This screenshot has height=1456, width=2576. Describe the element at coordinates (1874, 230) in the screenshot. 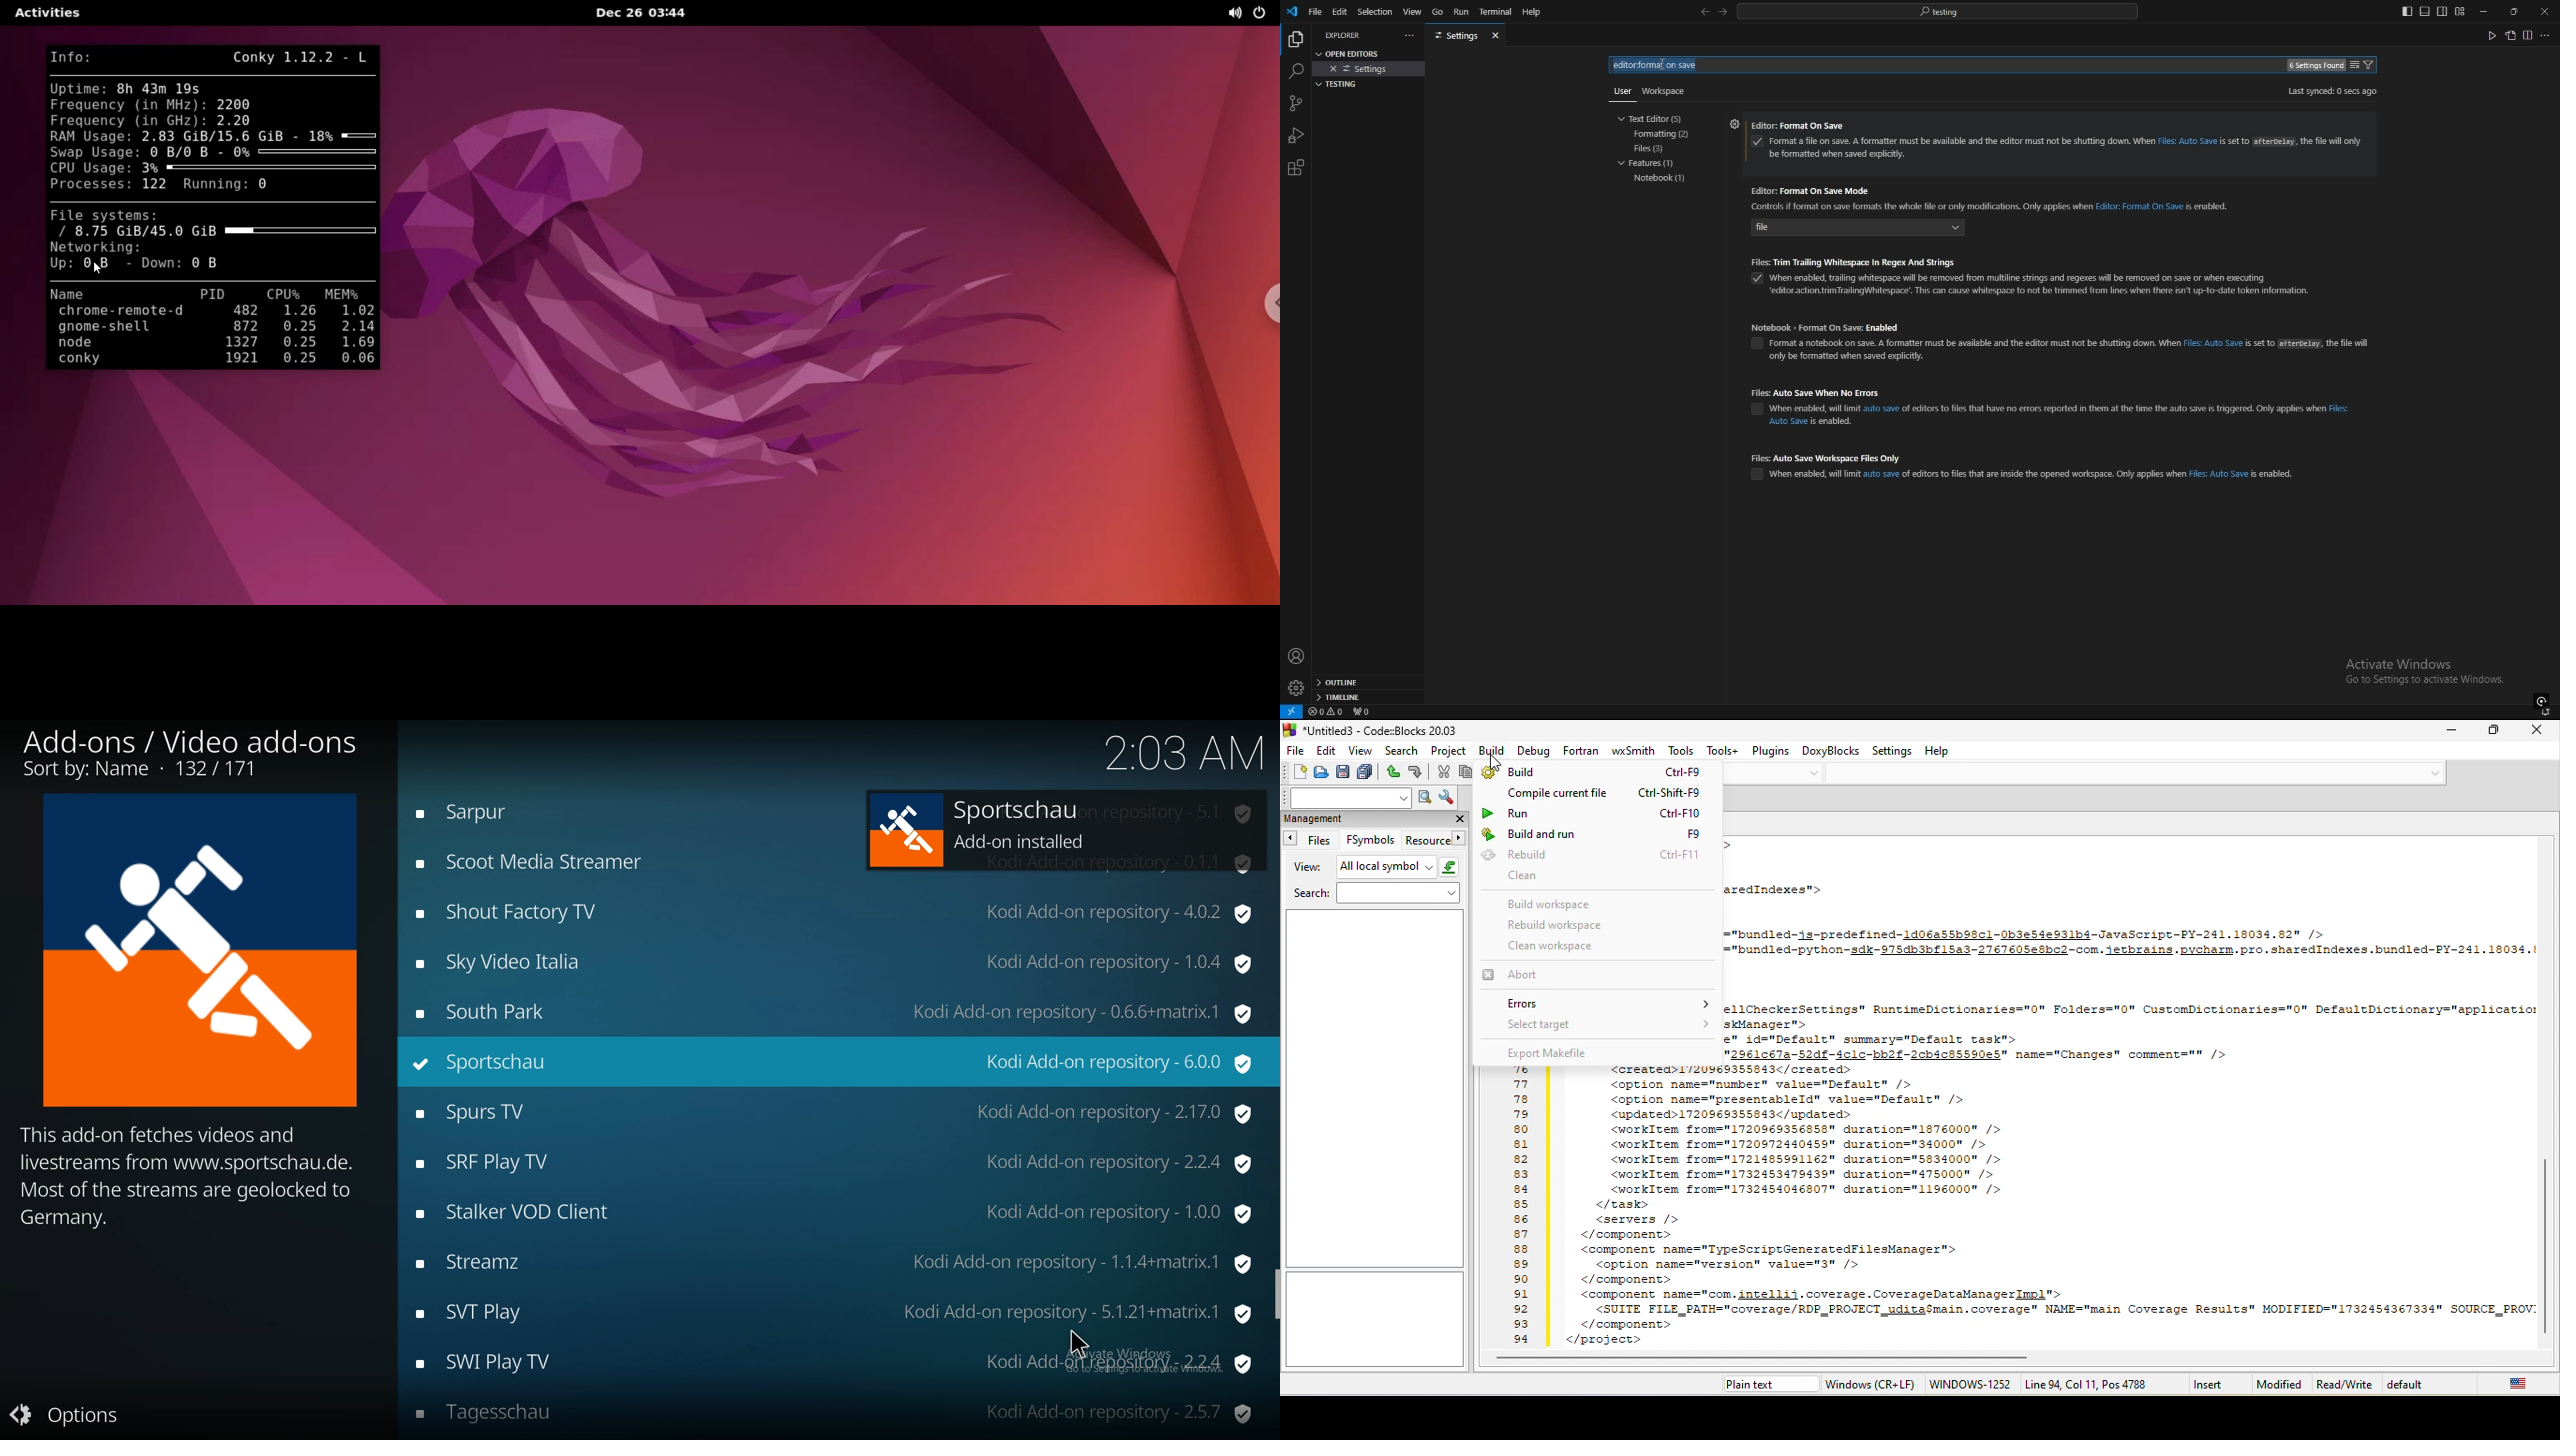

I see `file` at that location.